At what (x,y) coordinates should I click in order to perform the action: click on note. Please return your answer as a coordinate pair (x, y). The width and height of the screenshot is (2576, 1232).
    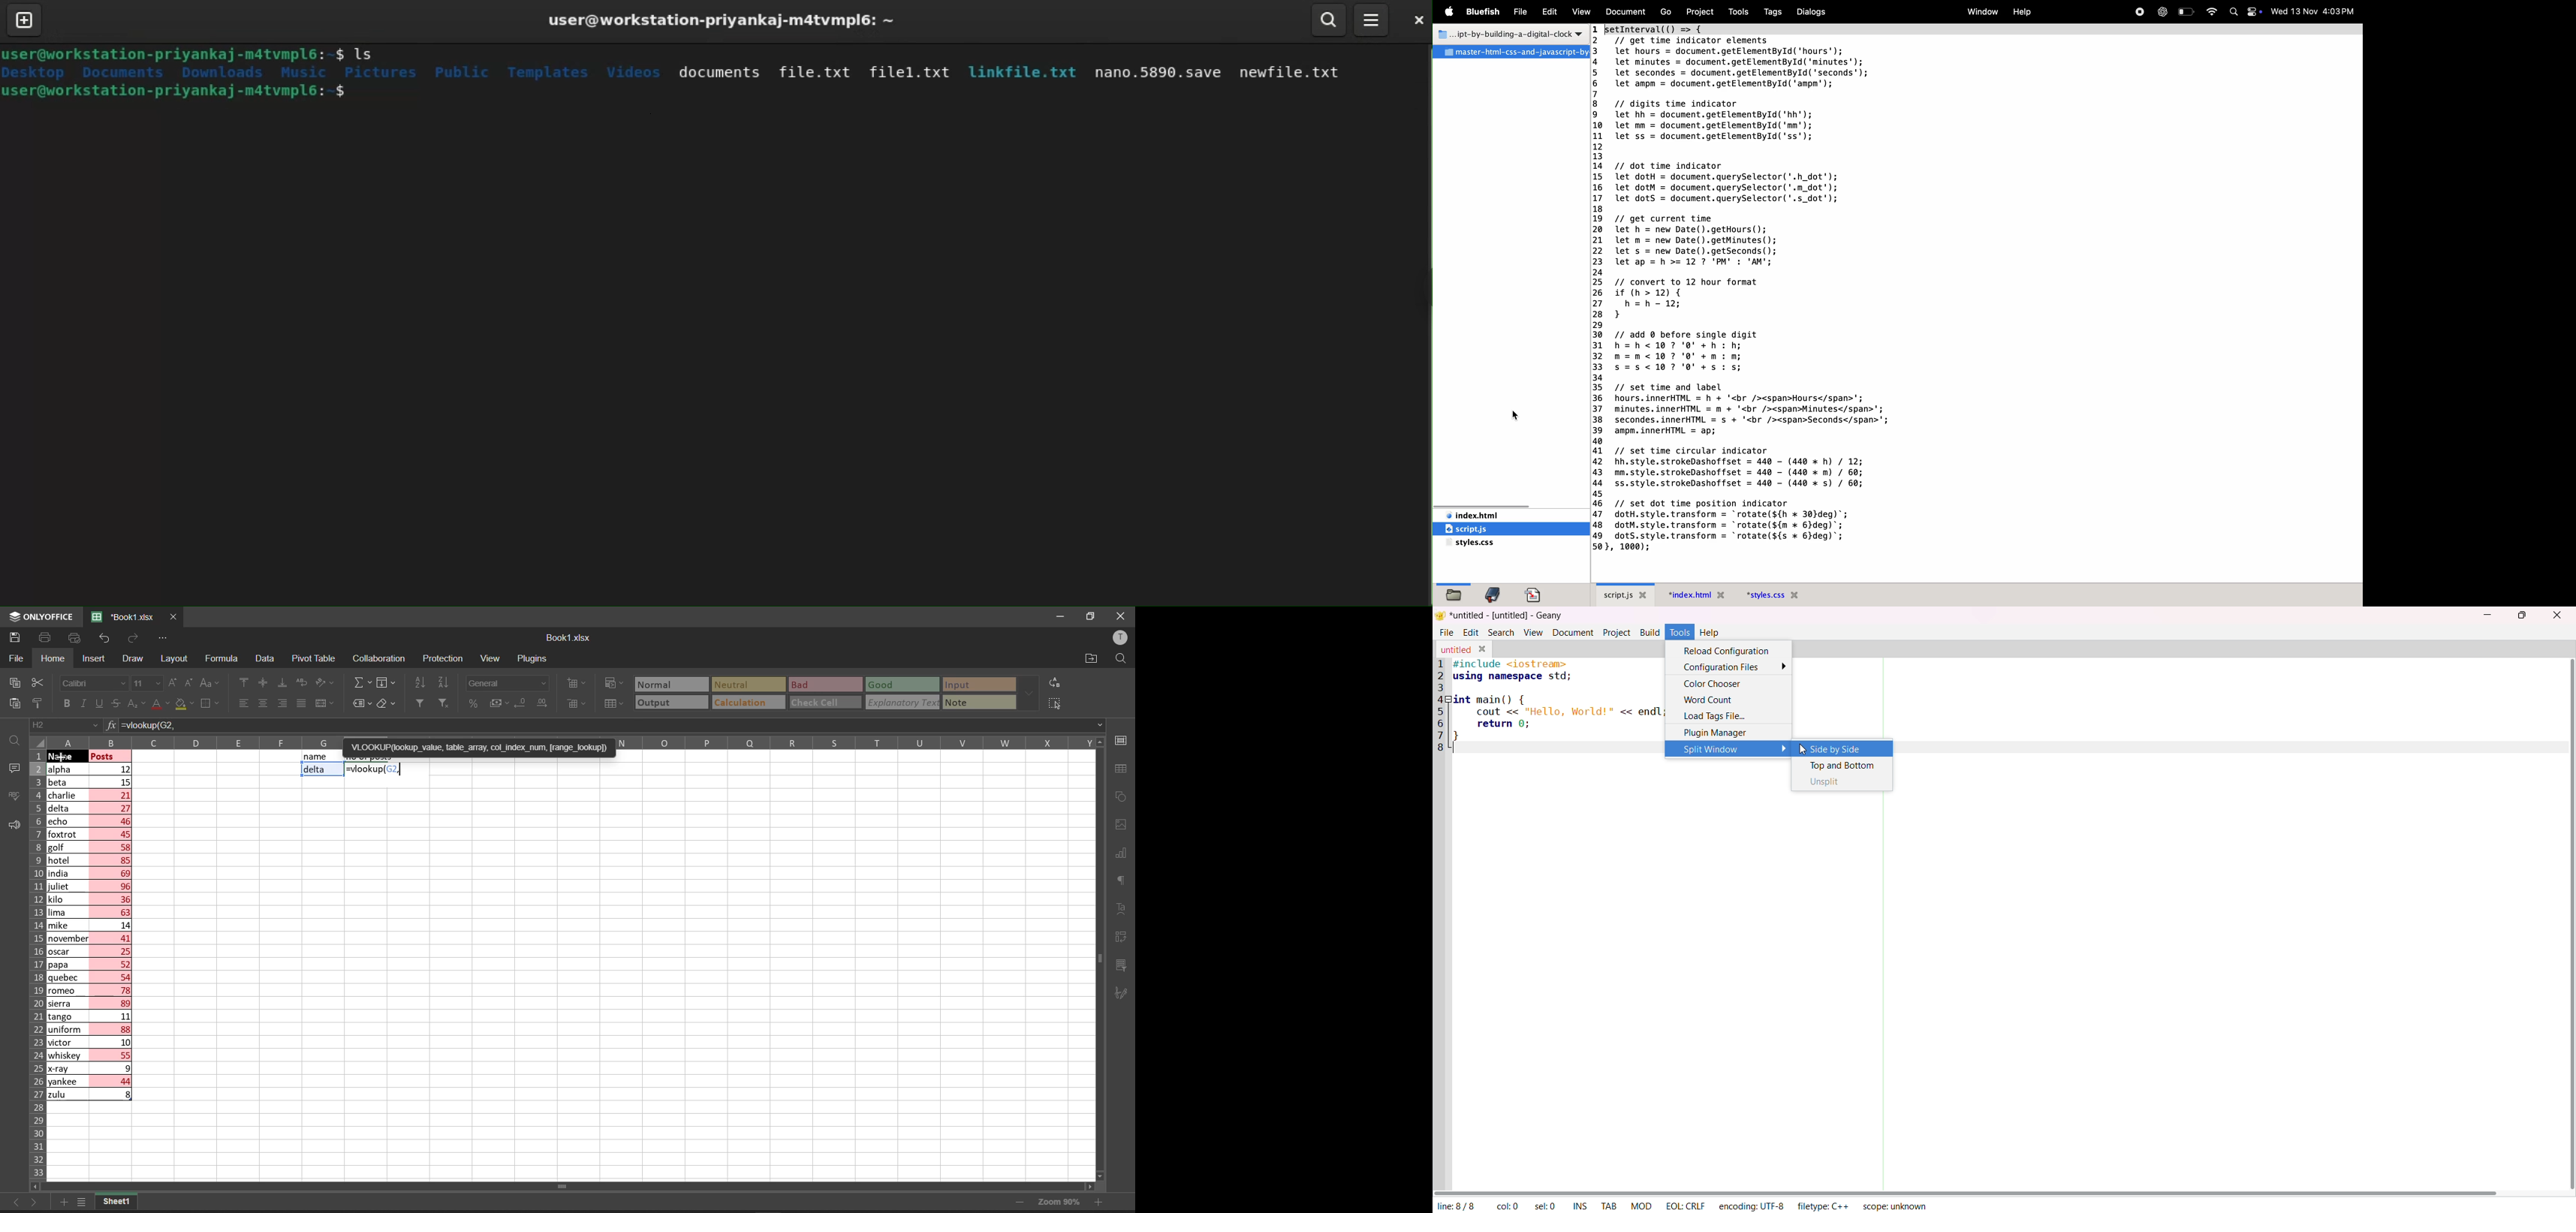
    Looking at the image, I should click on (965, 701).